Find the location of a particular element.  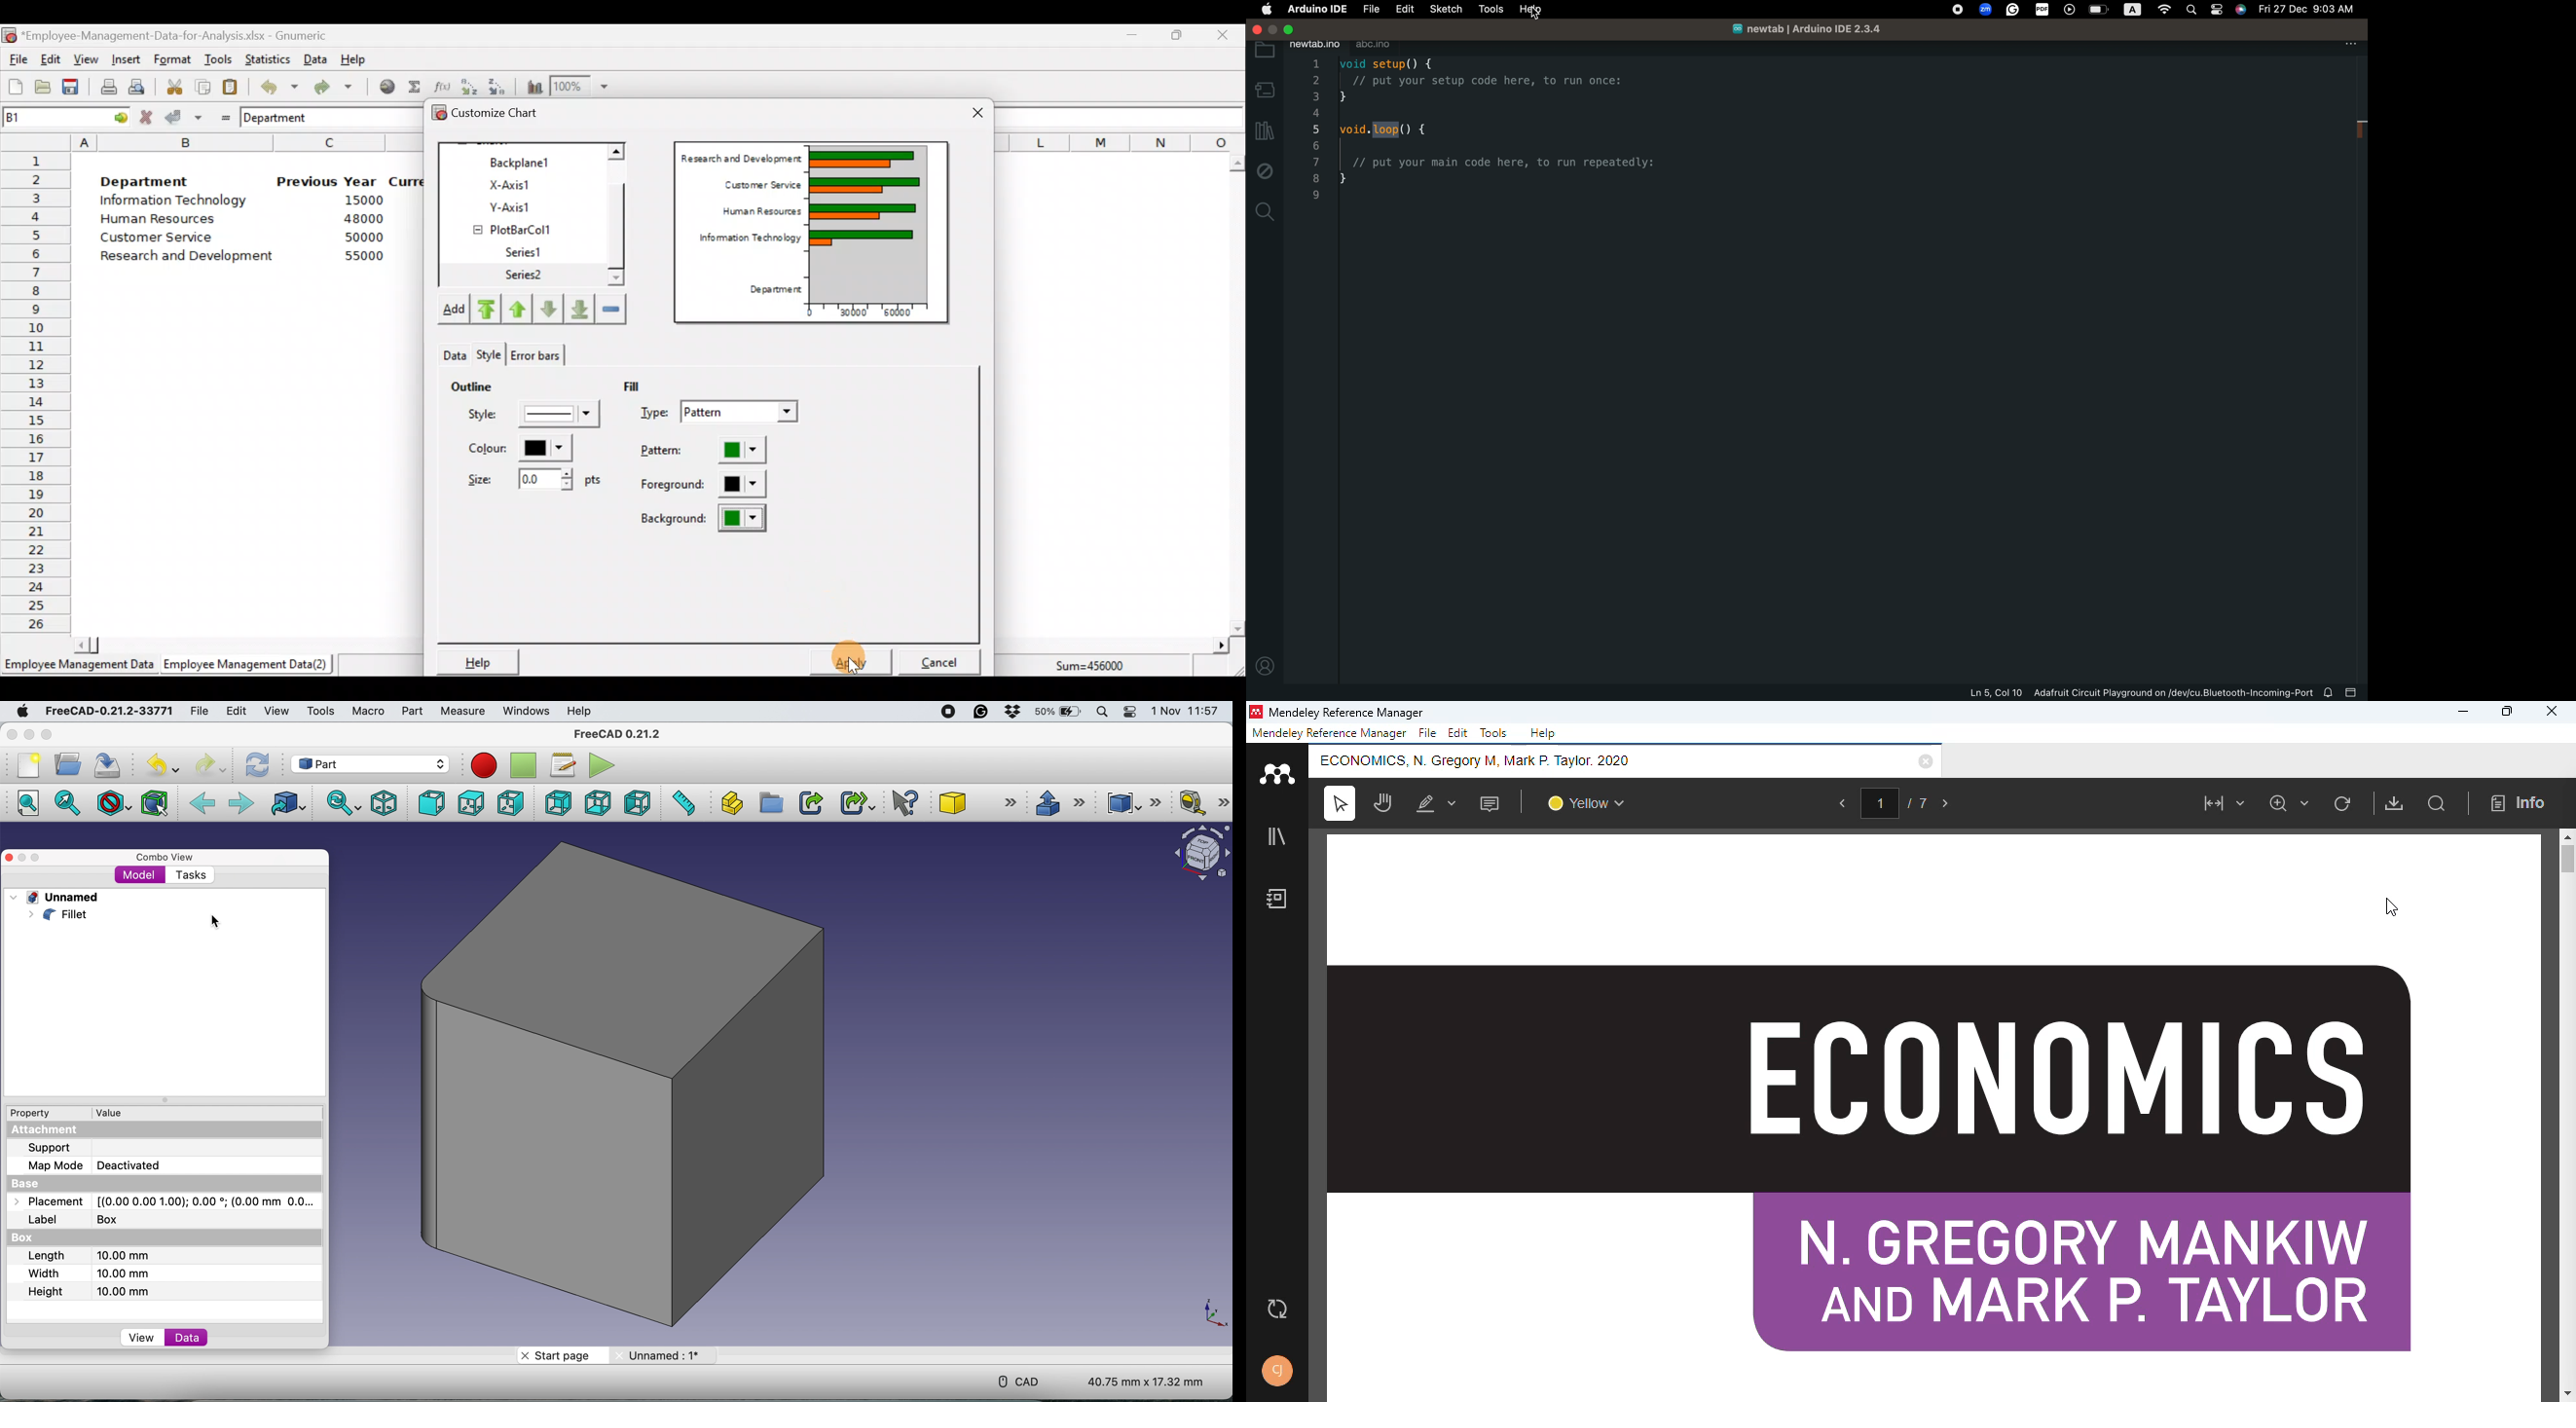

Human Resources is located at coordinates (756, 212).